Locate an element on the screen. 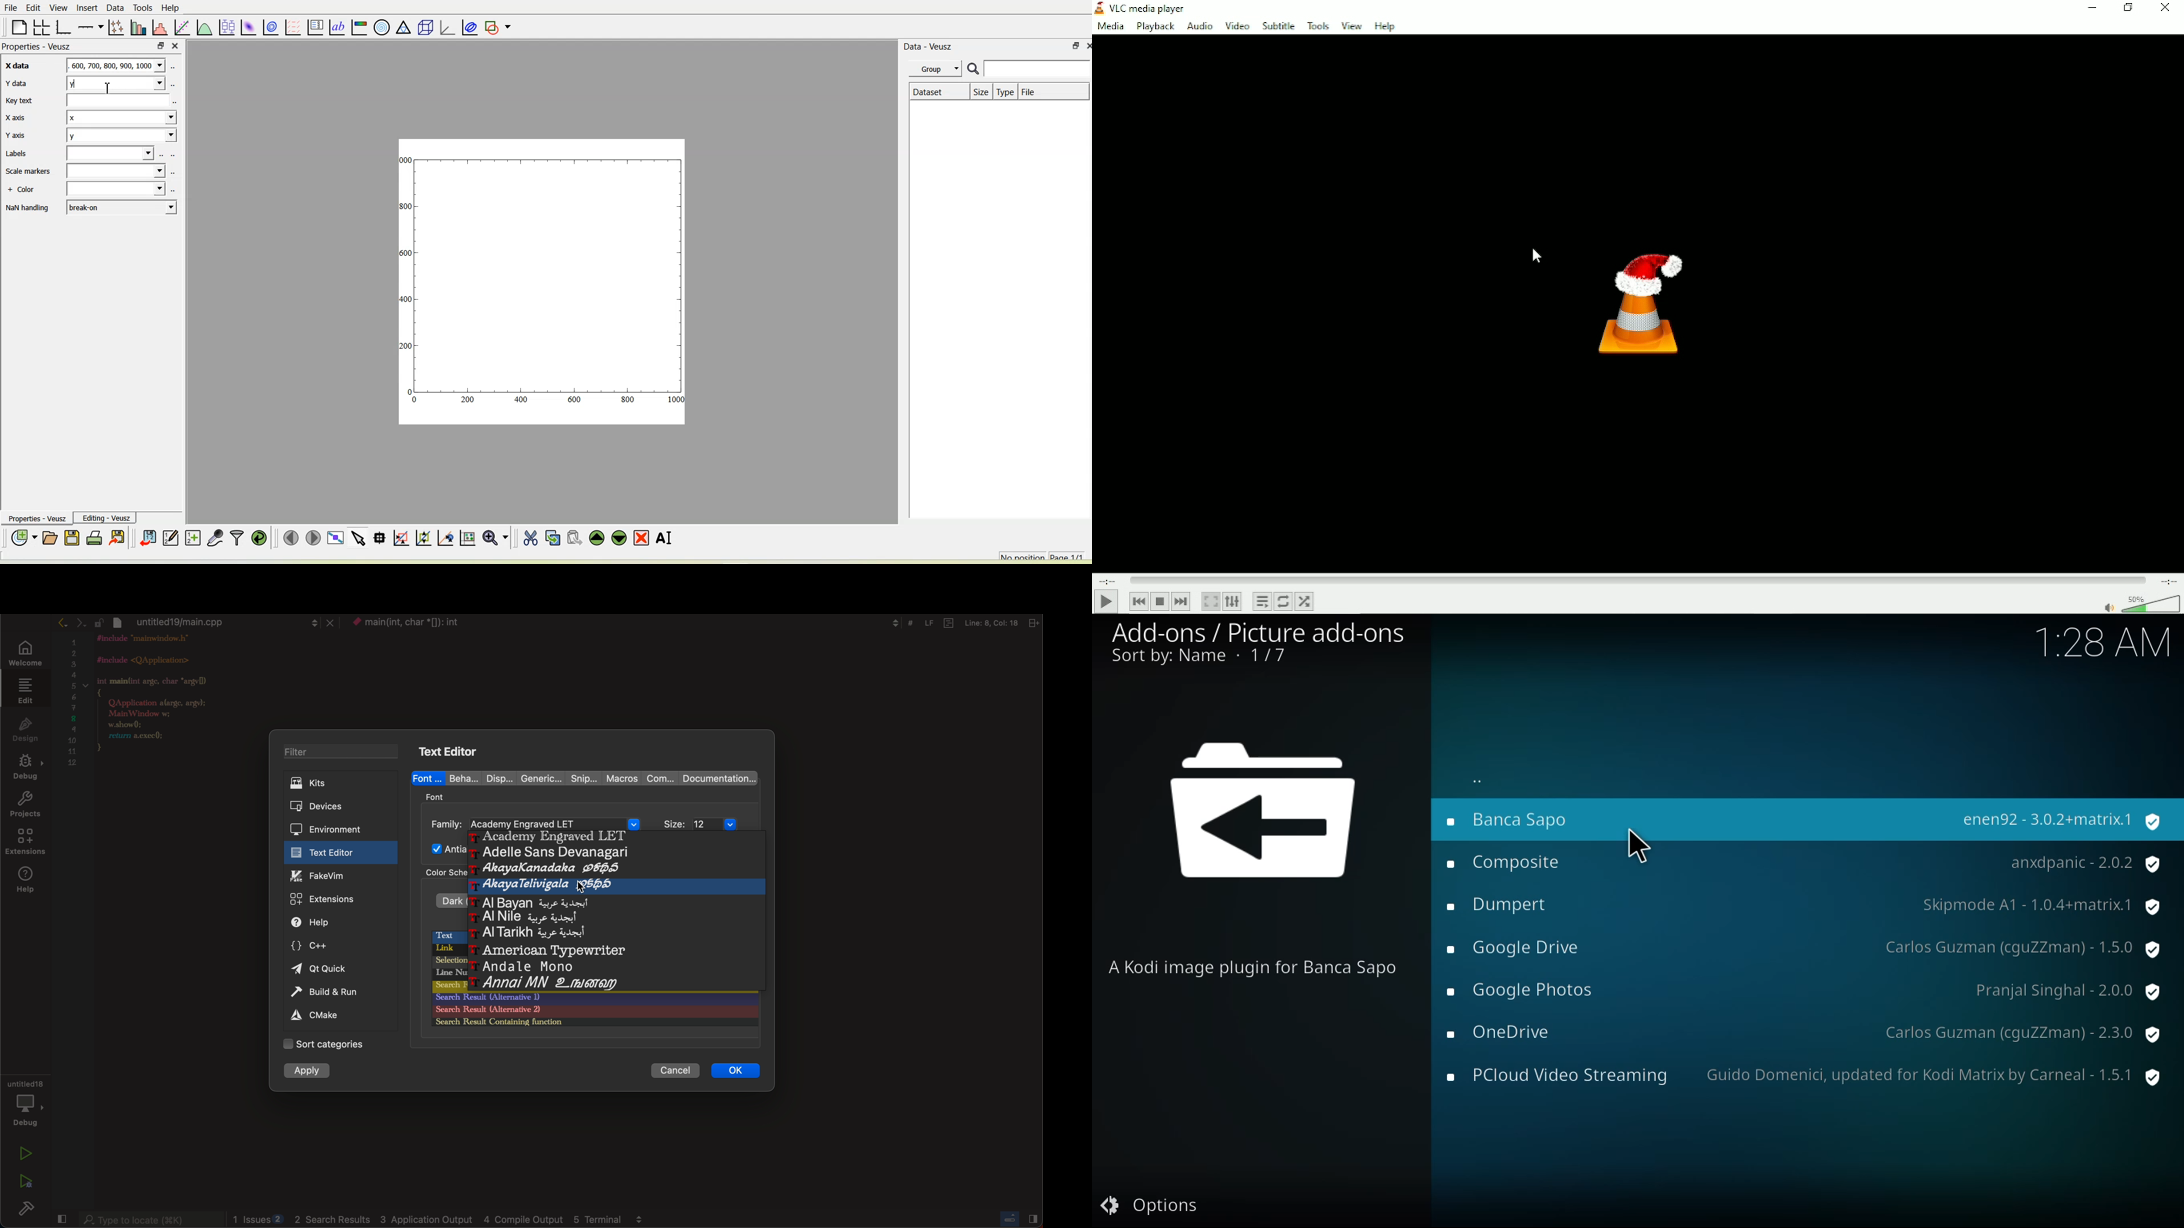 The image size is (2184, 1232). Properties - Veusz is located at coordinates (38, 47).